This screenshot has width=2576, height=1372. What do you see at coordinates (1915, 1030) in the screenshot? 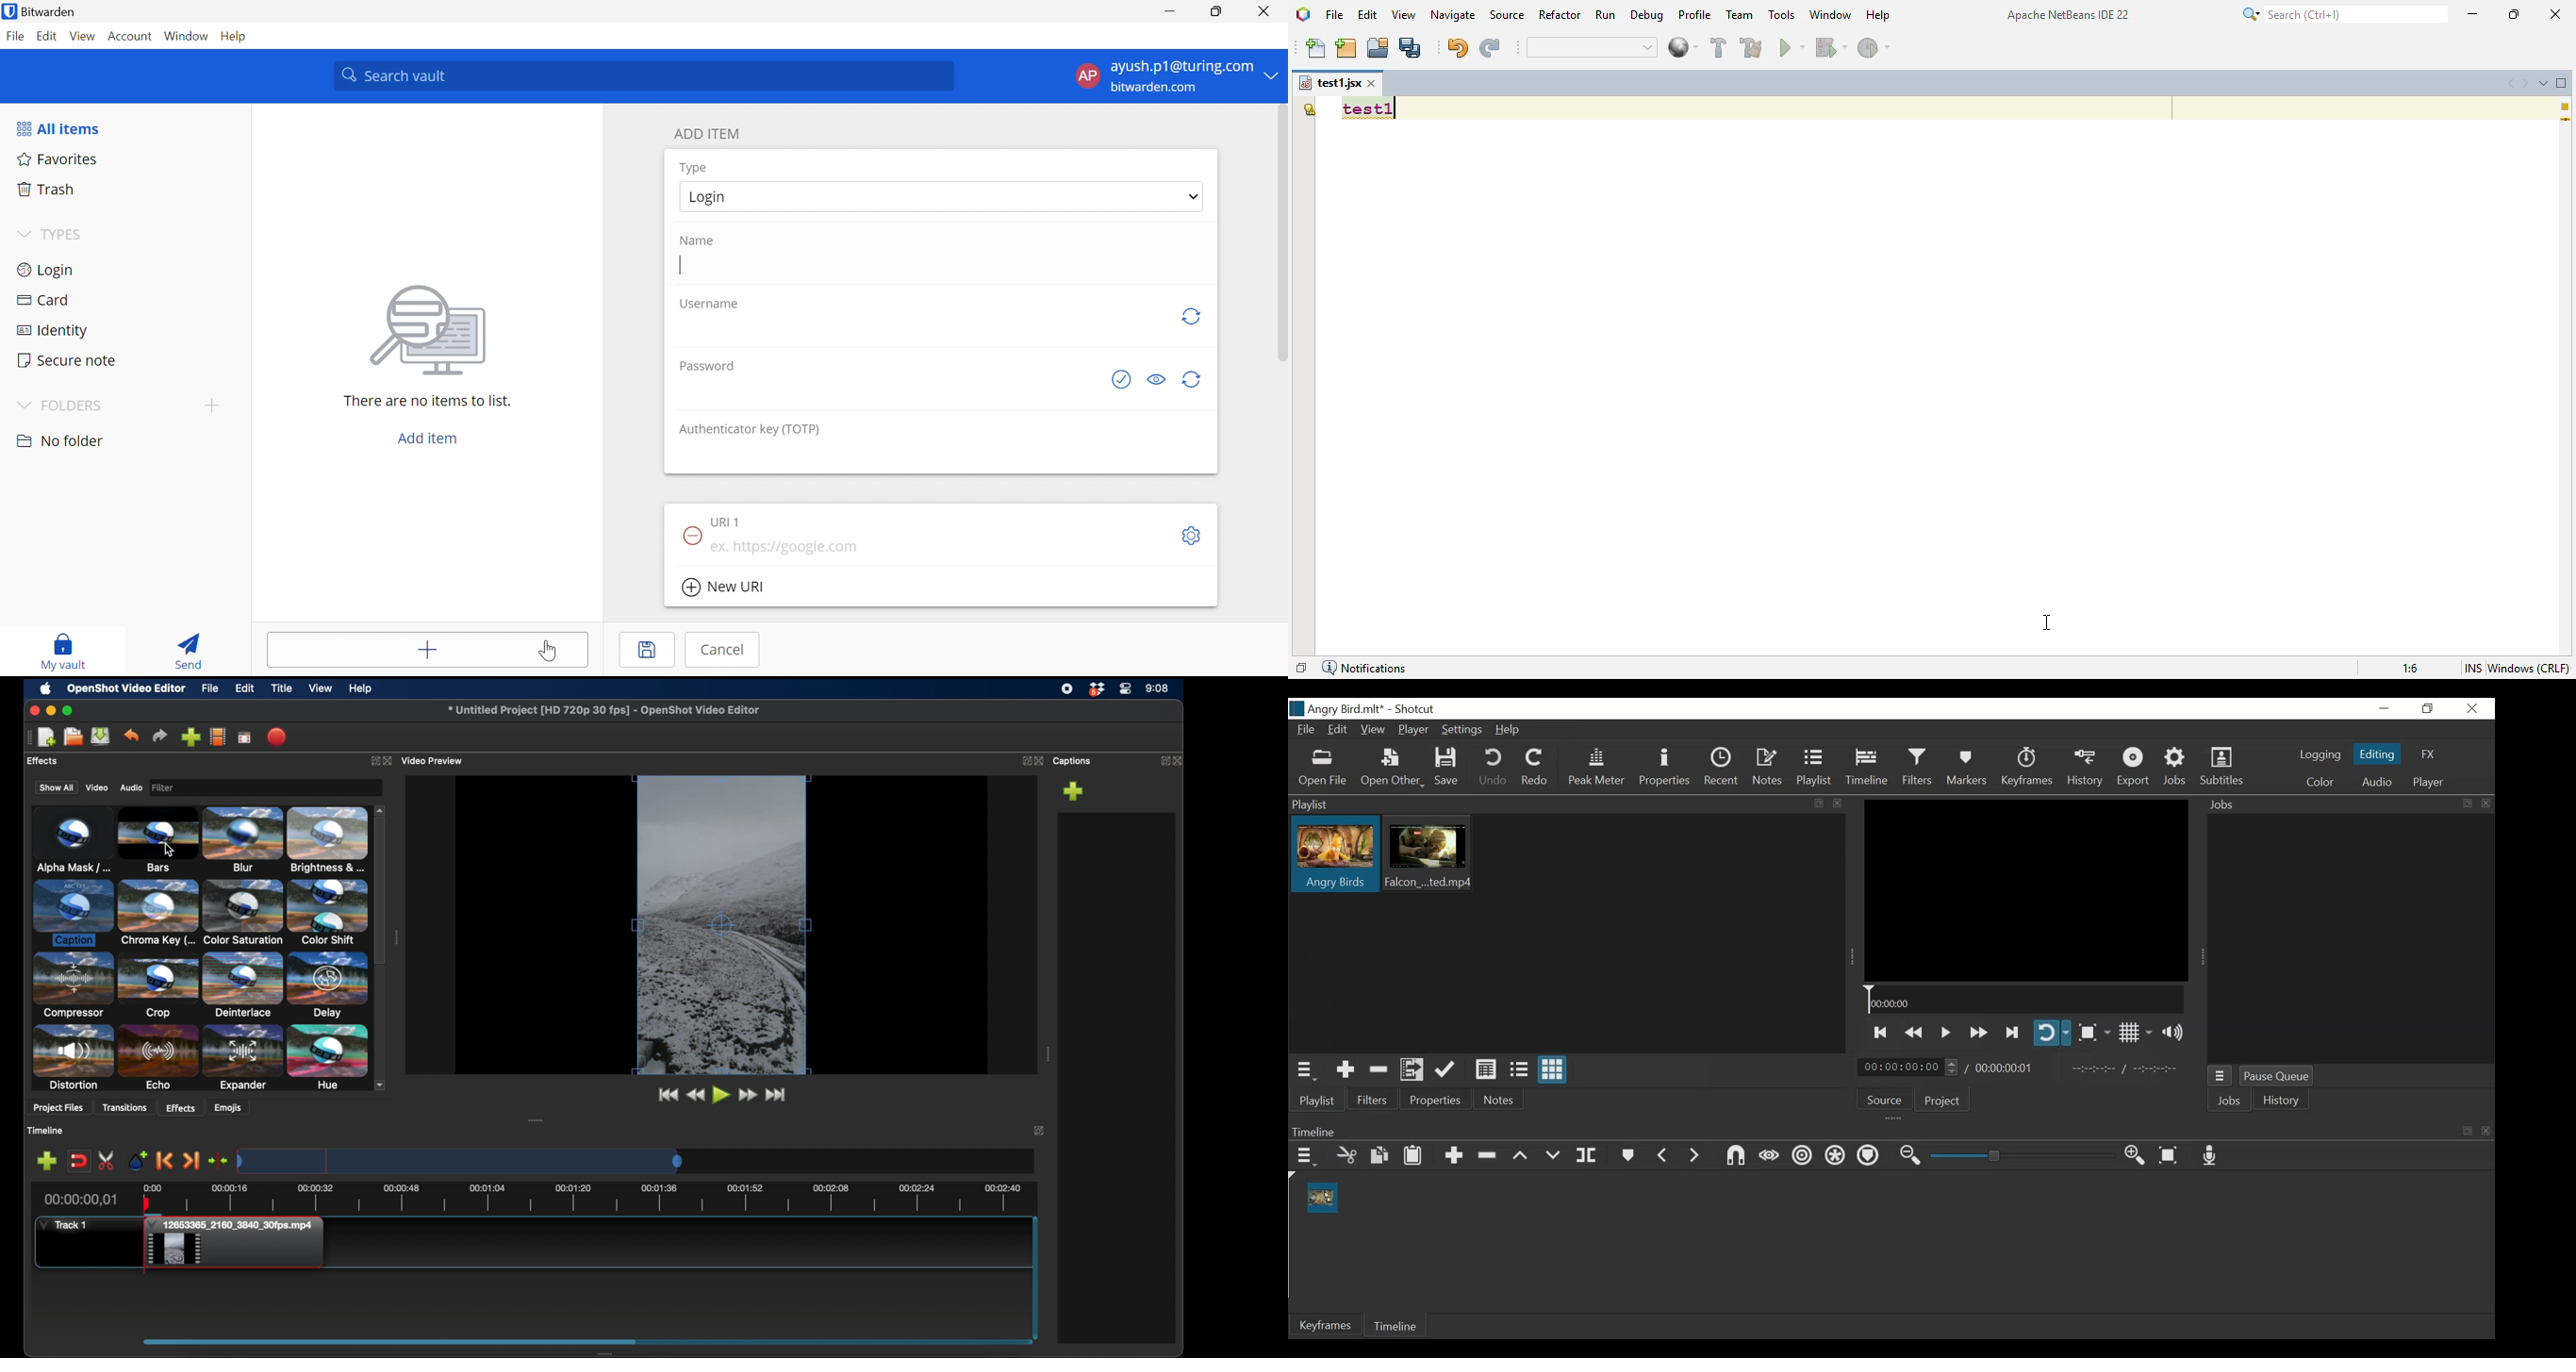
I see `Play backward quickly` at bounding box center [1915, 1030].